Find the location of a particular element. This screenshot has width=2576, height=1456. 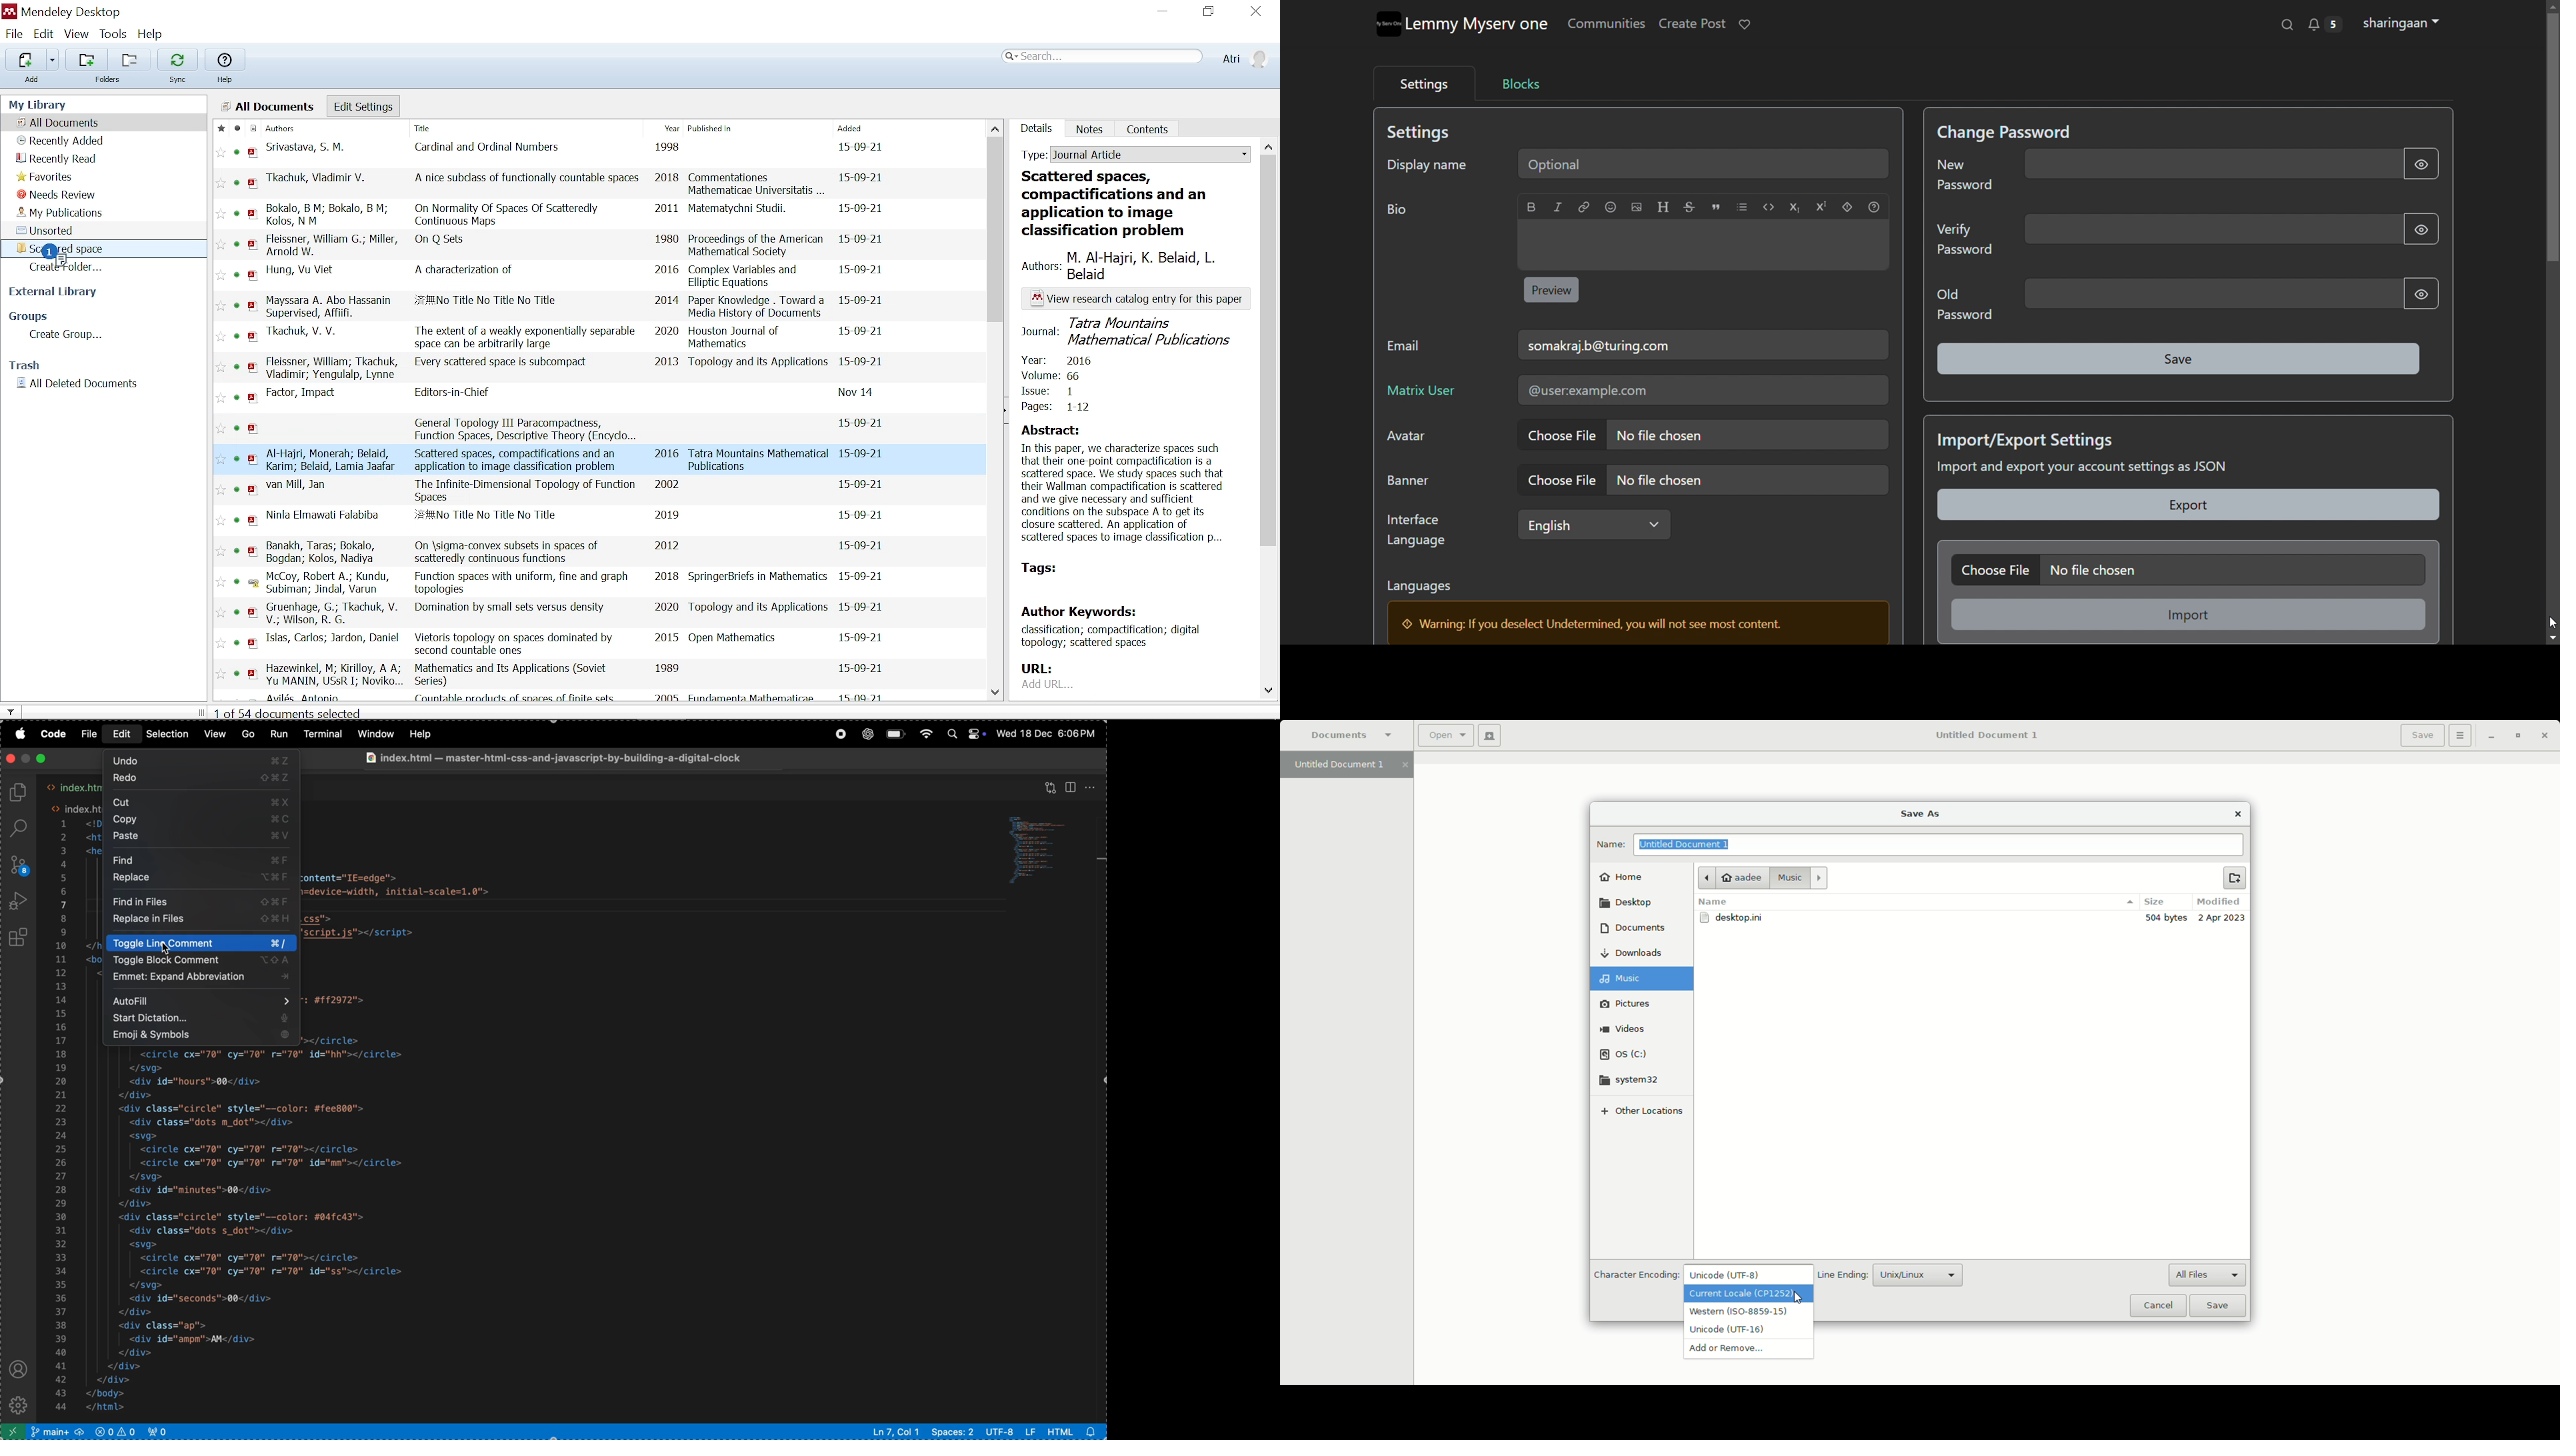

Groups is located at coordinates (30, 317).